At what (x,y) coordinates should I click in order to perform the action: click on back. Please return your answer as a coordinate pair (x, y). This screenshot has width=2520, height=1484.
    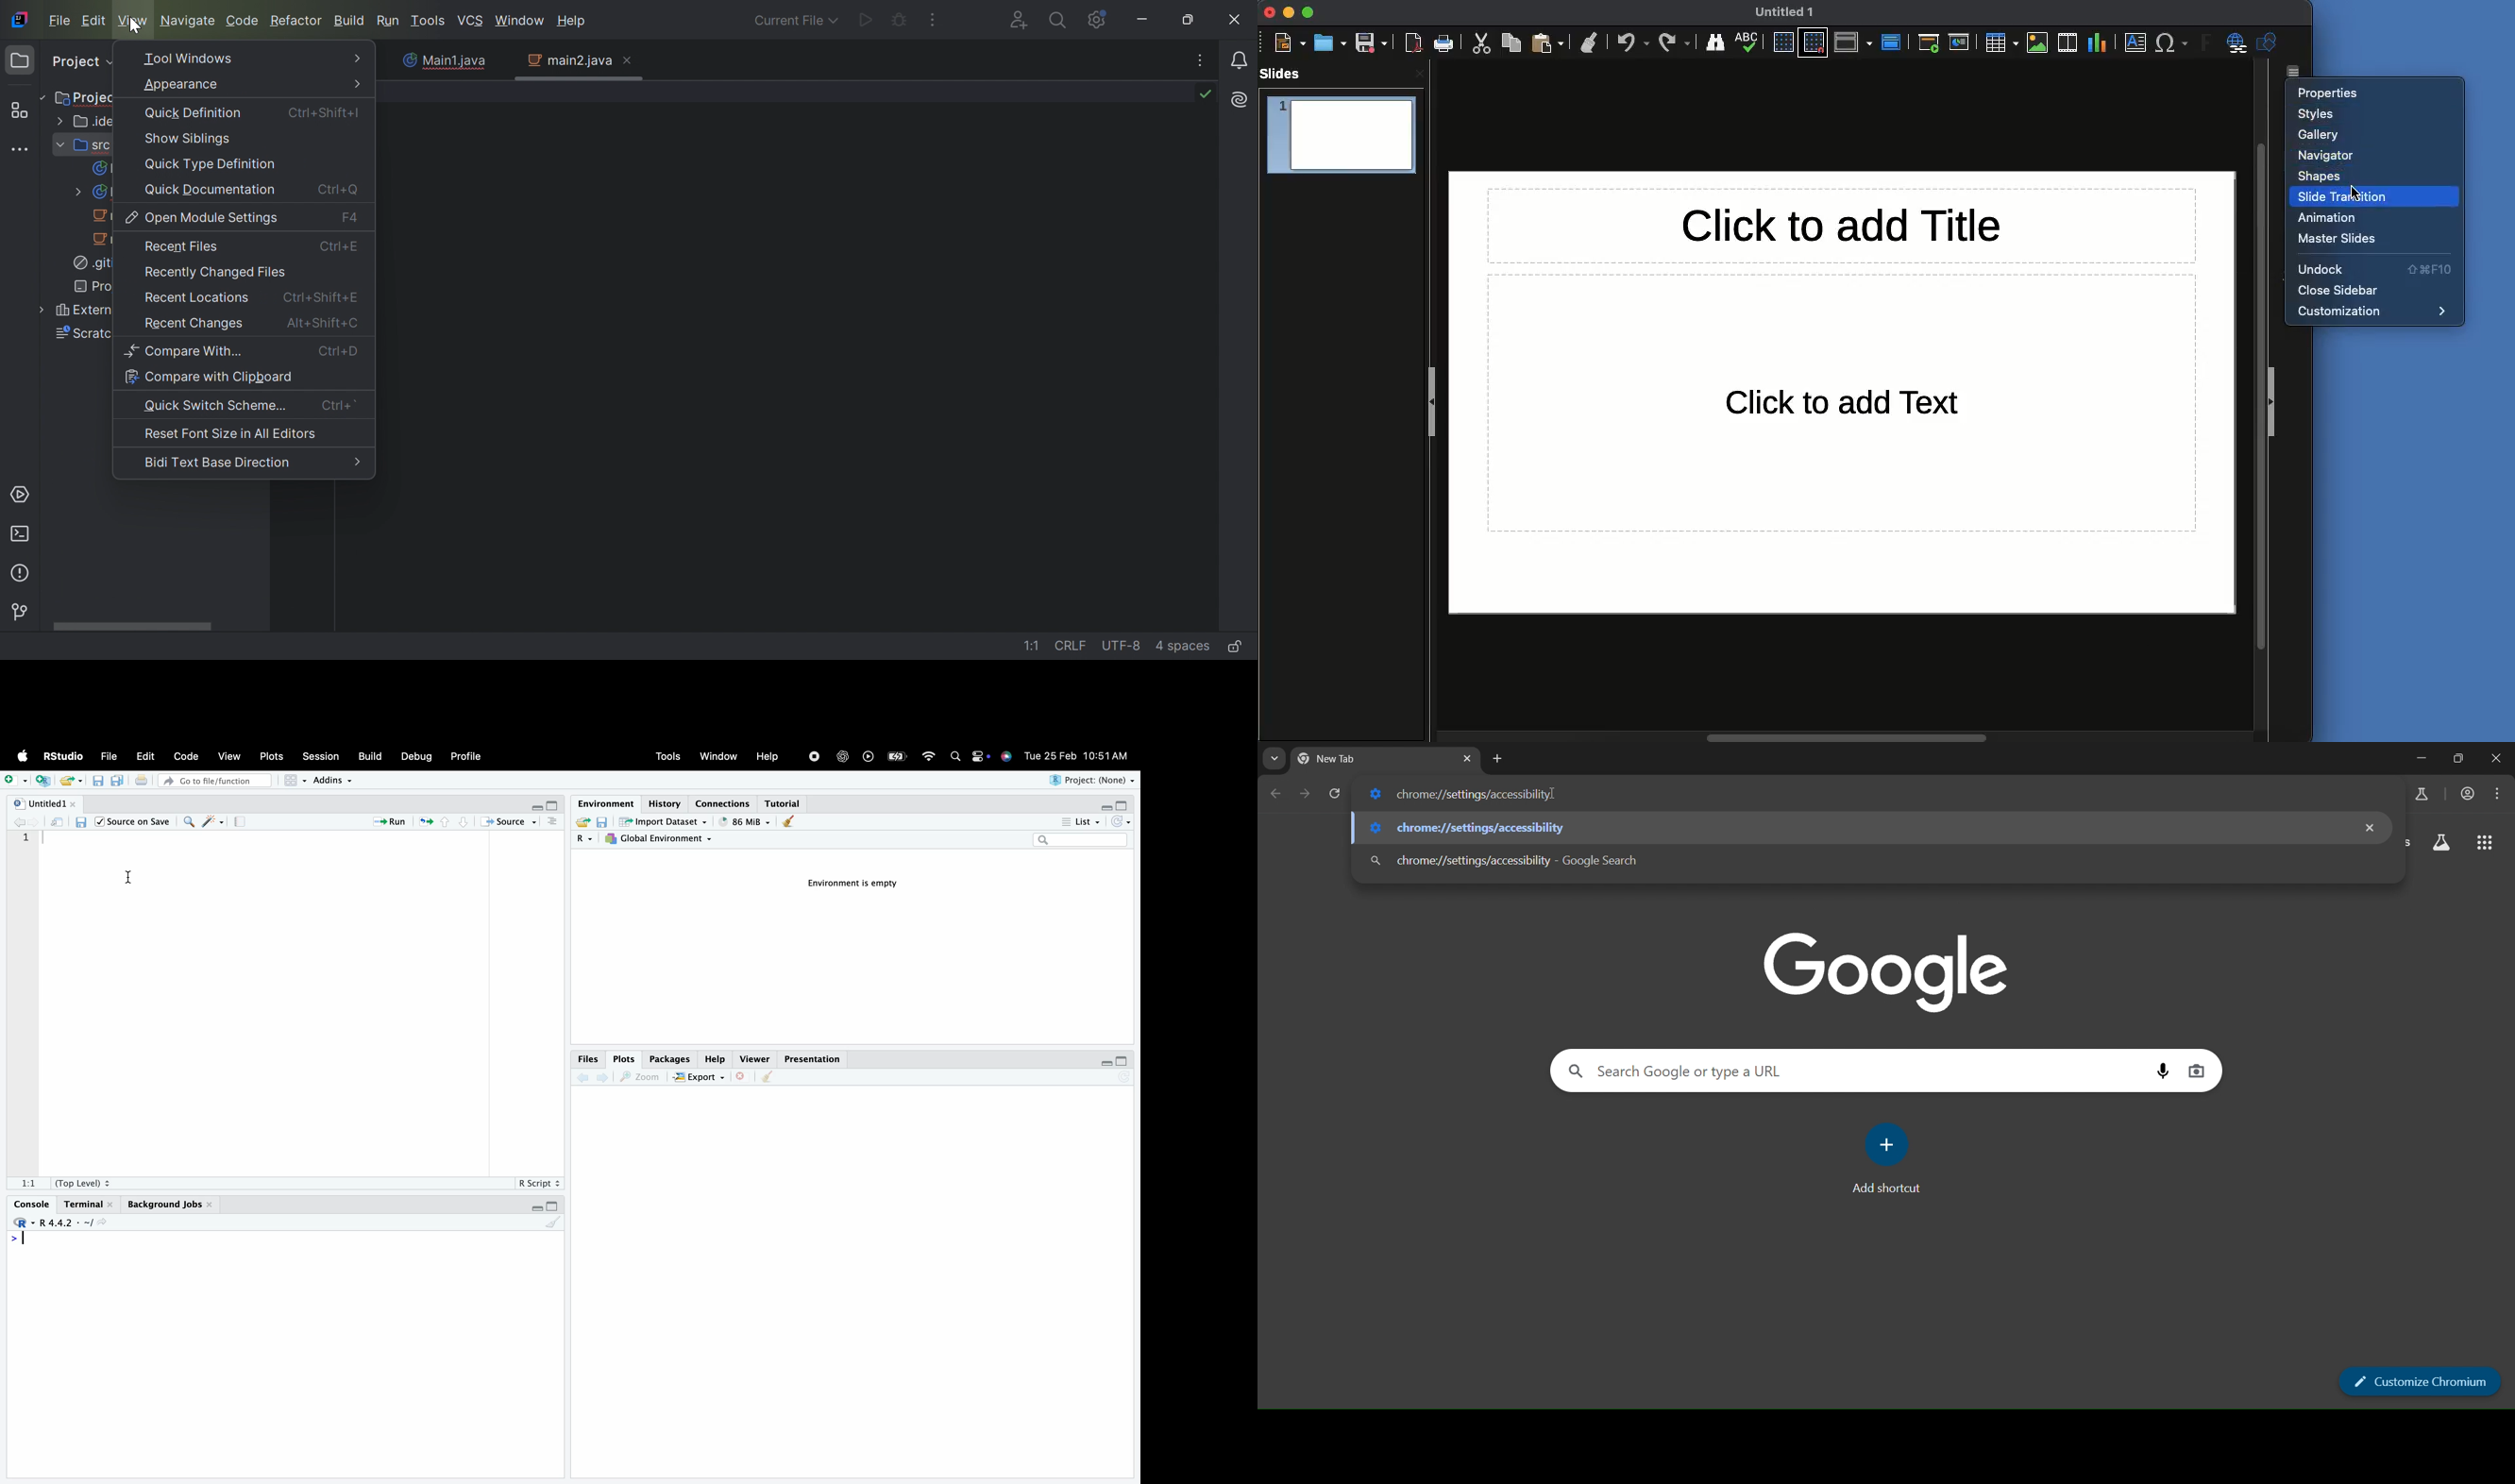
    Looking at the image, I should click on (23, 823).